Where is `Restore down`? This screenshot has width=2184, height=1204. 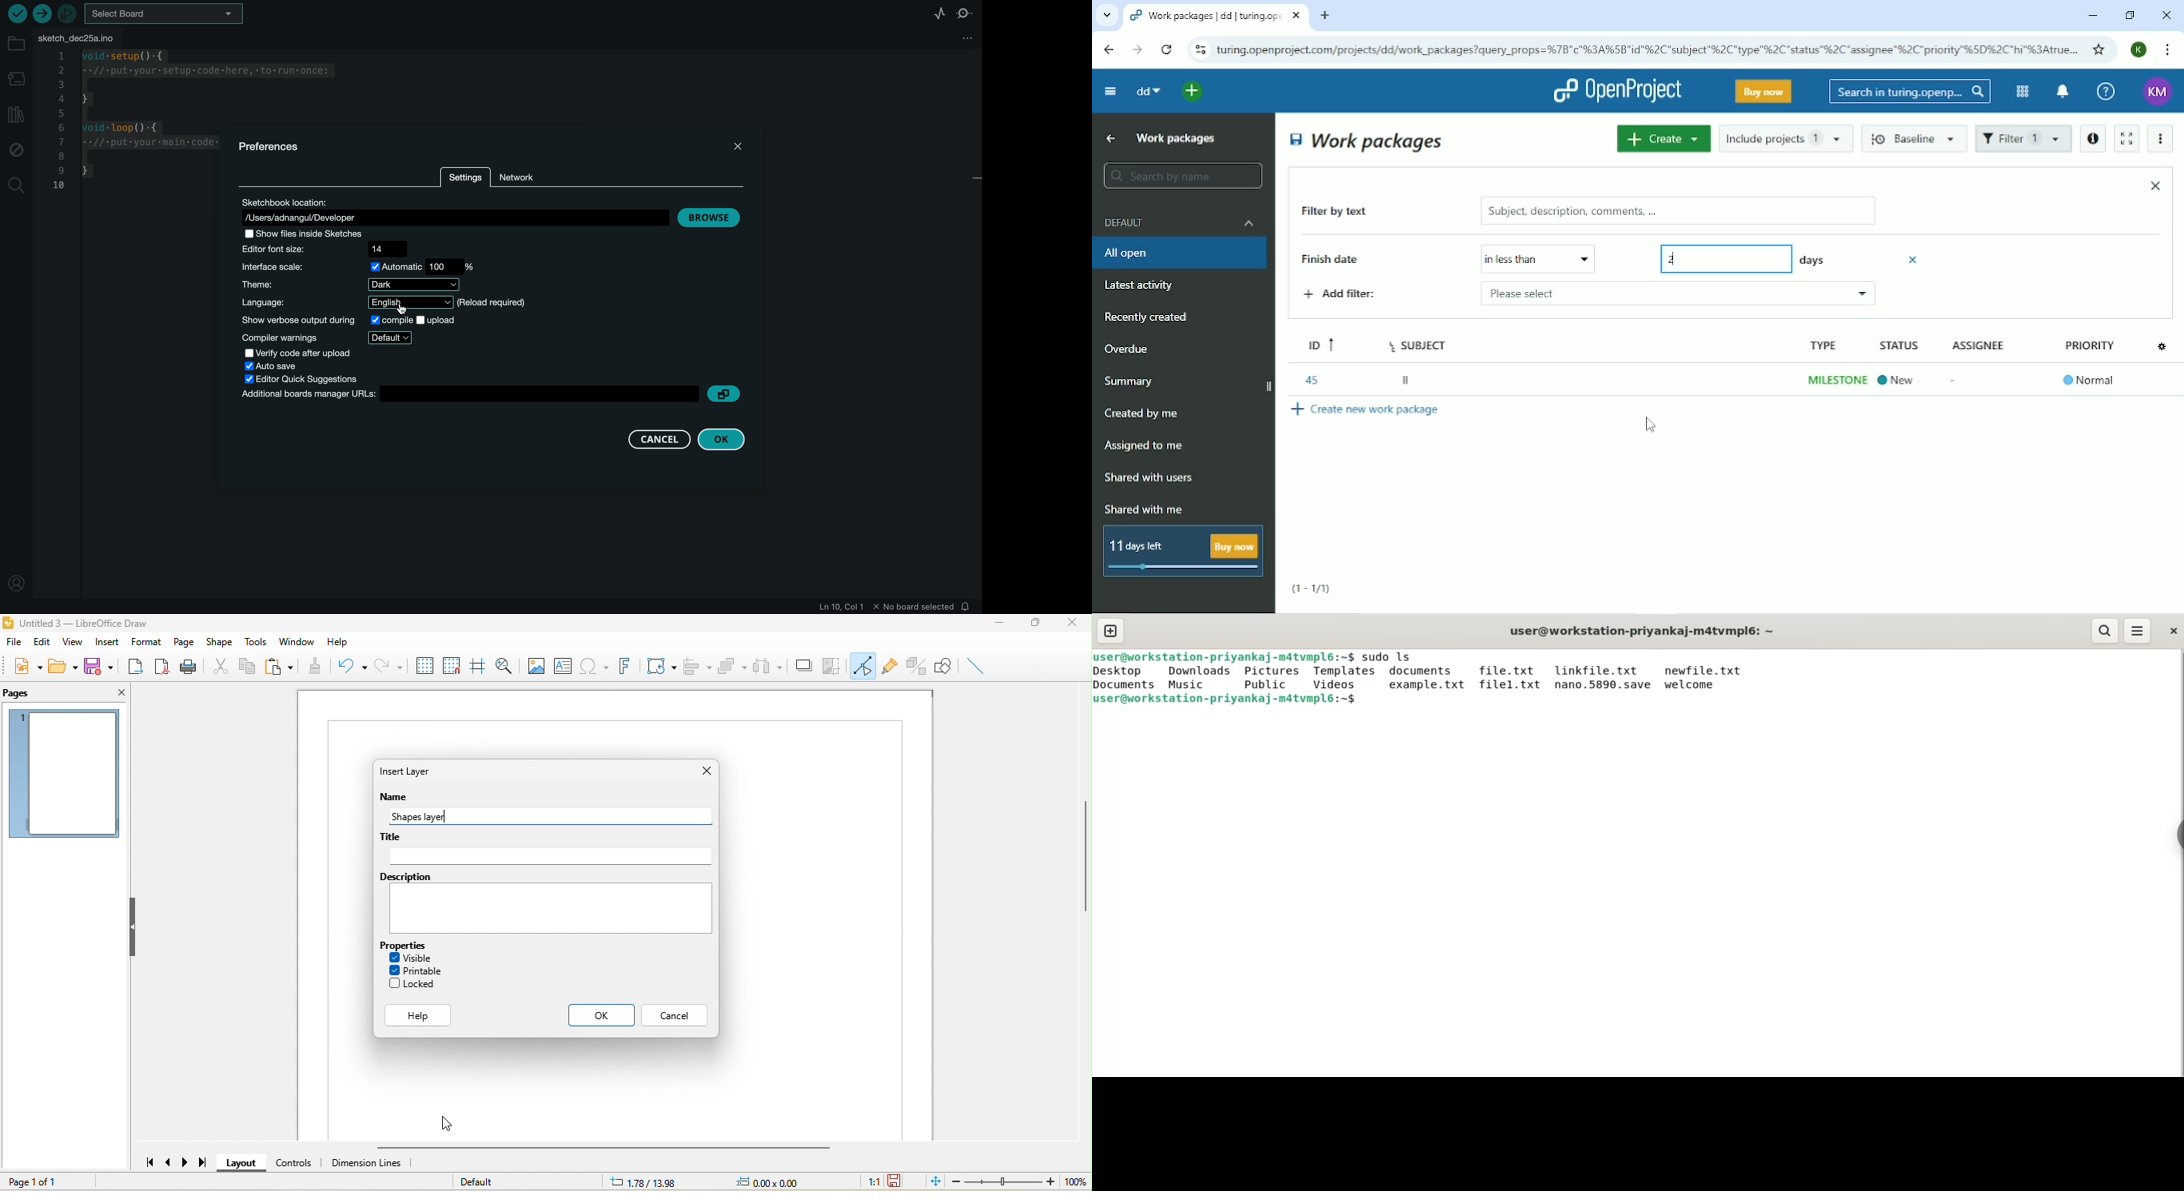
Restore down is located at coordinates (2129, 15).